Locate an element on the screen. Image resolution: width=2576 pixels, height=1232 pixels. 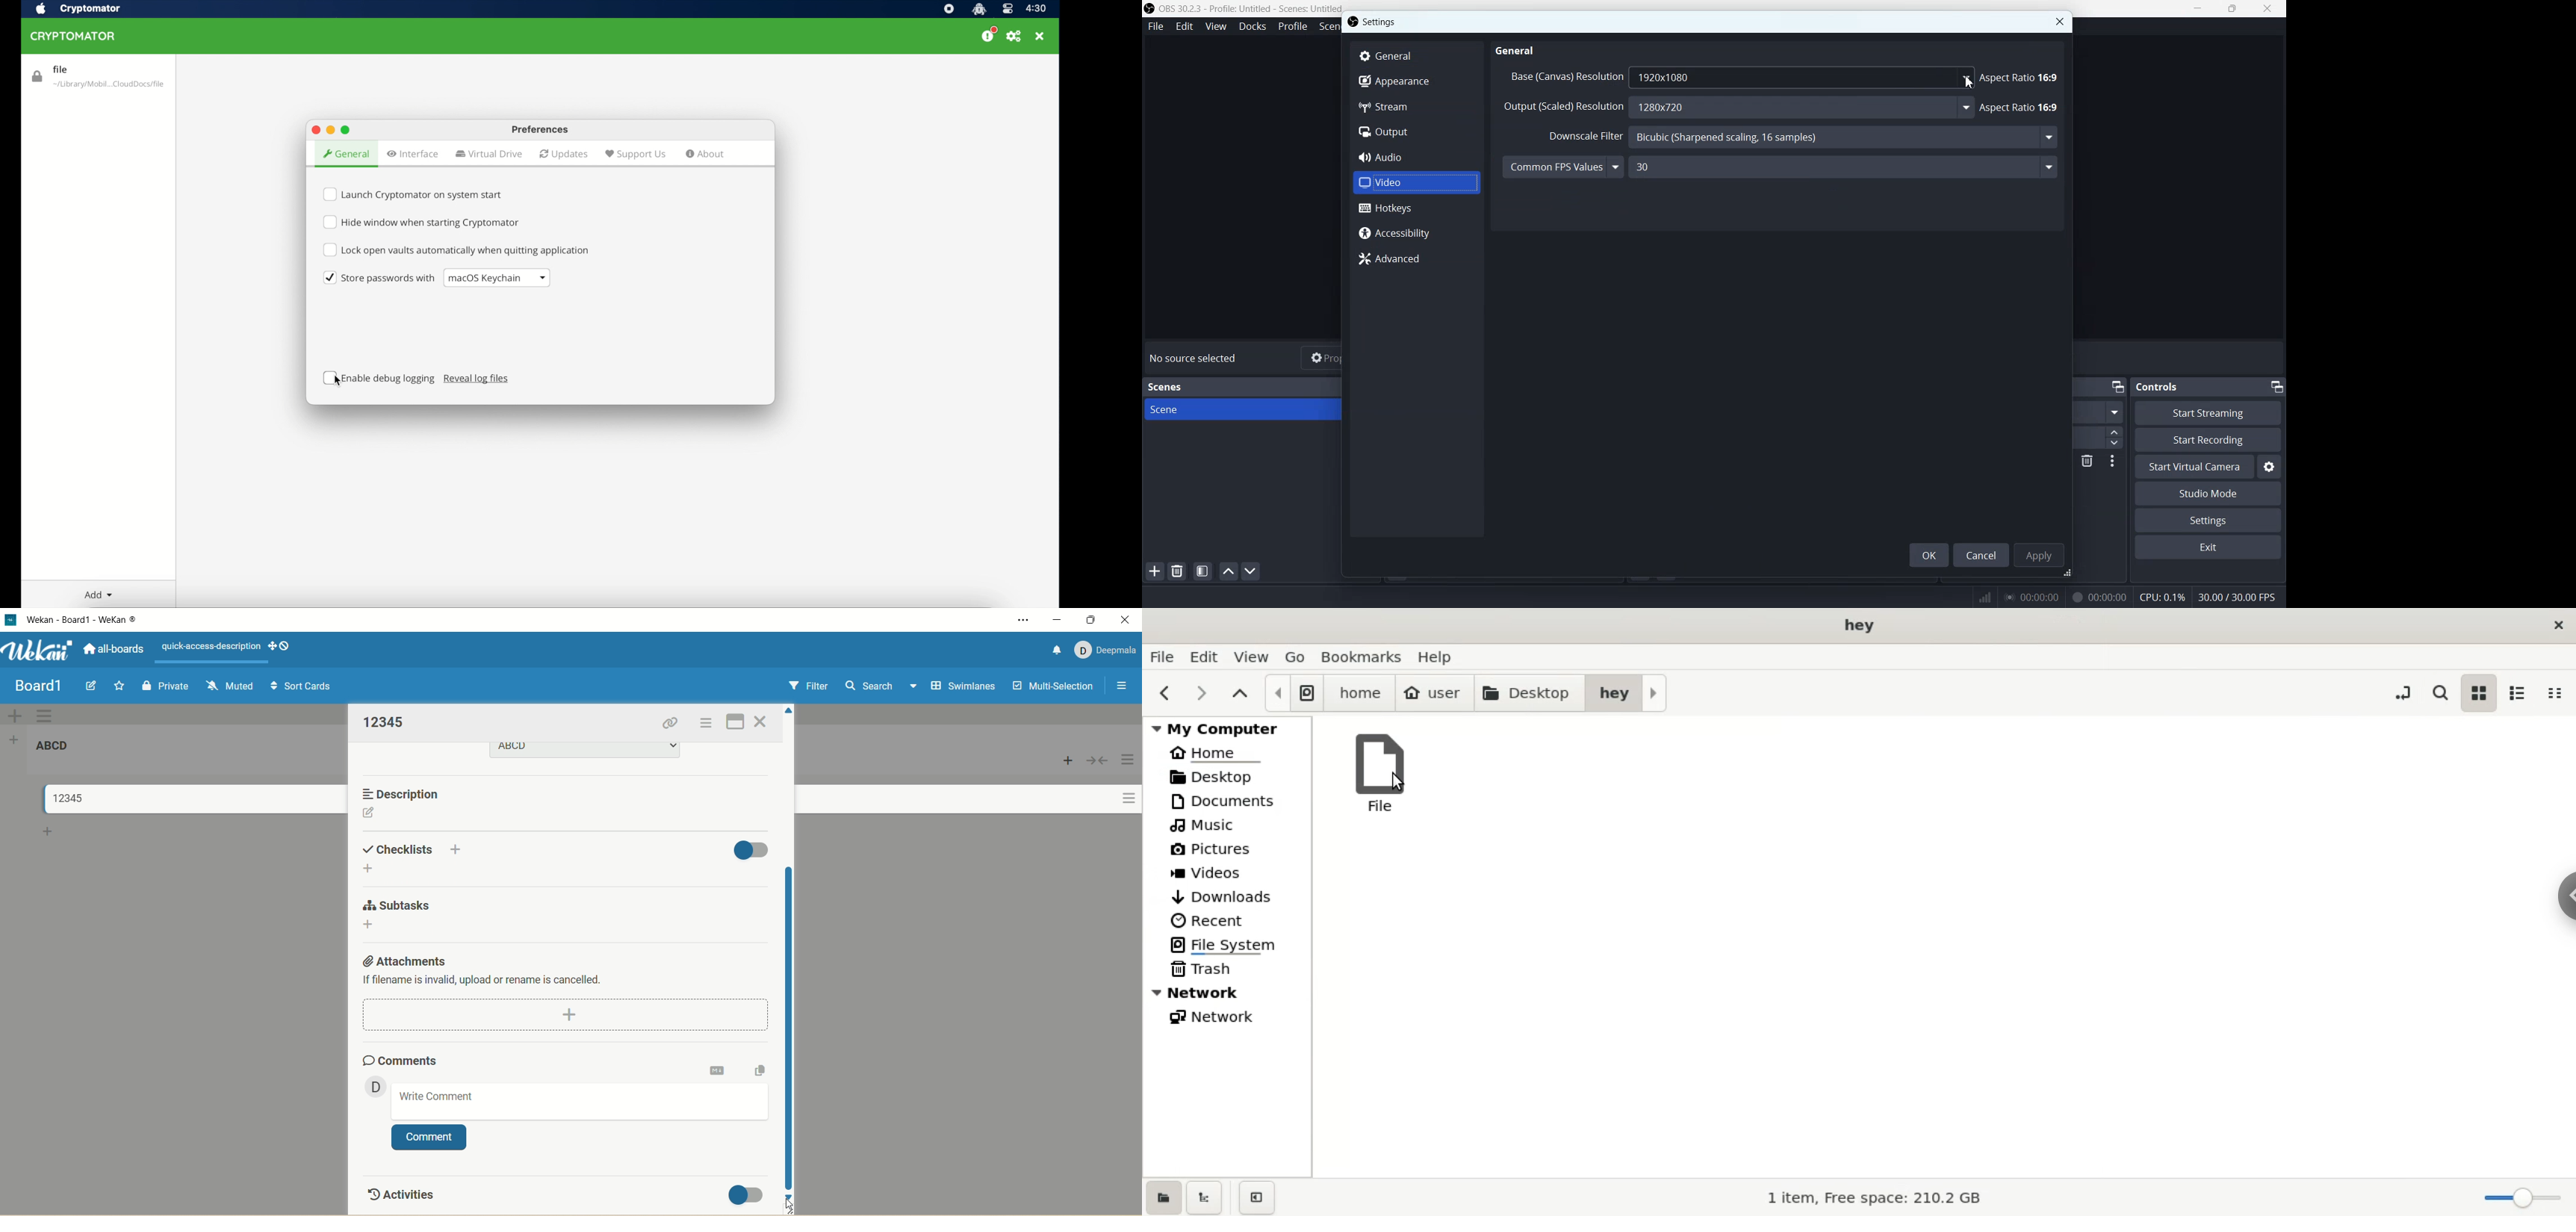
Controls is located at coordinates (2163, 386).